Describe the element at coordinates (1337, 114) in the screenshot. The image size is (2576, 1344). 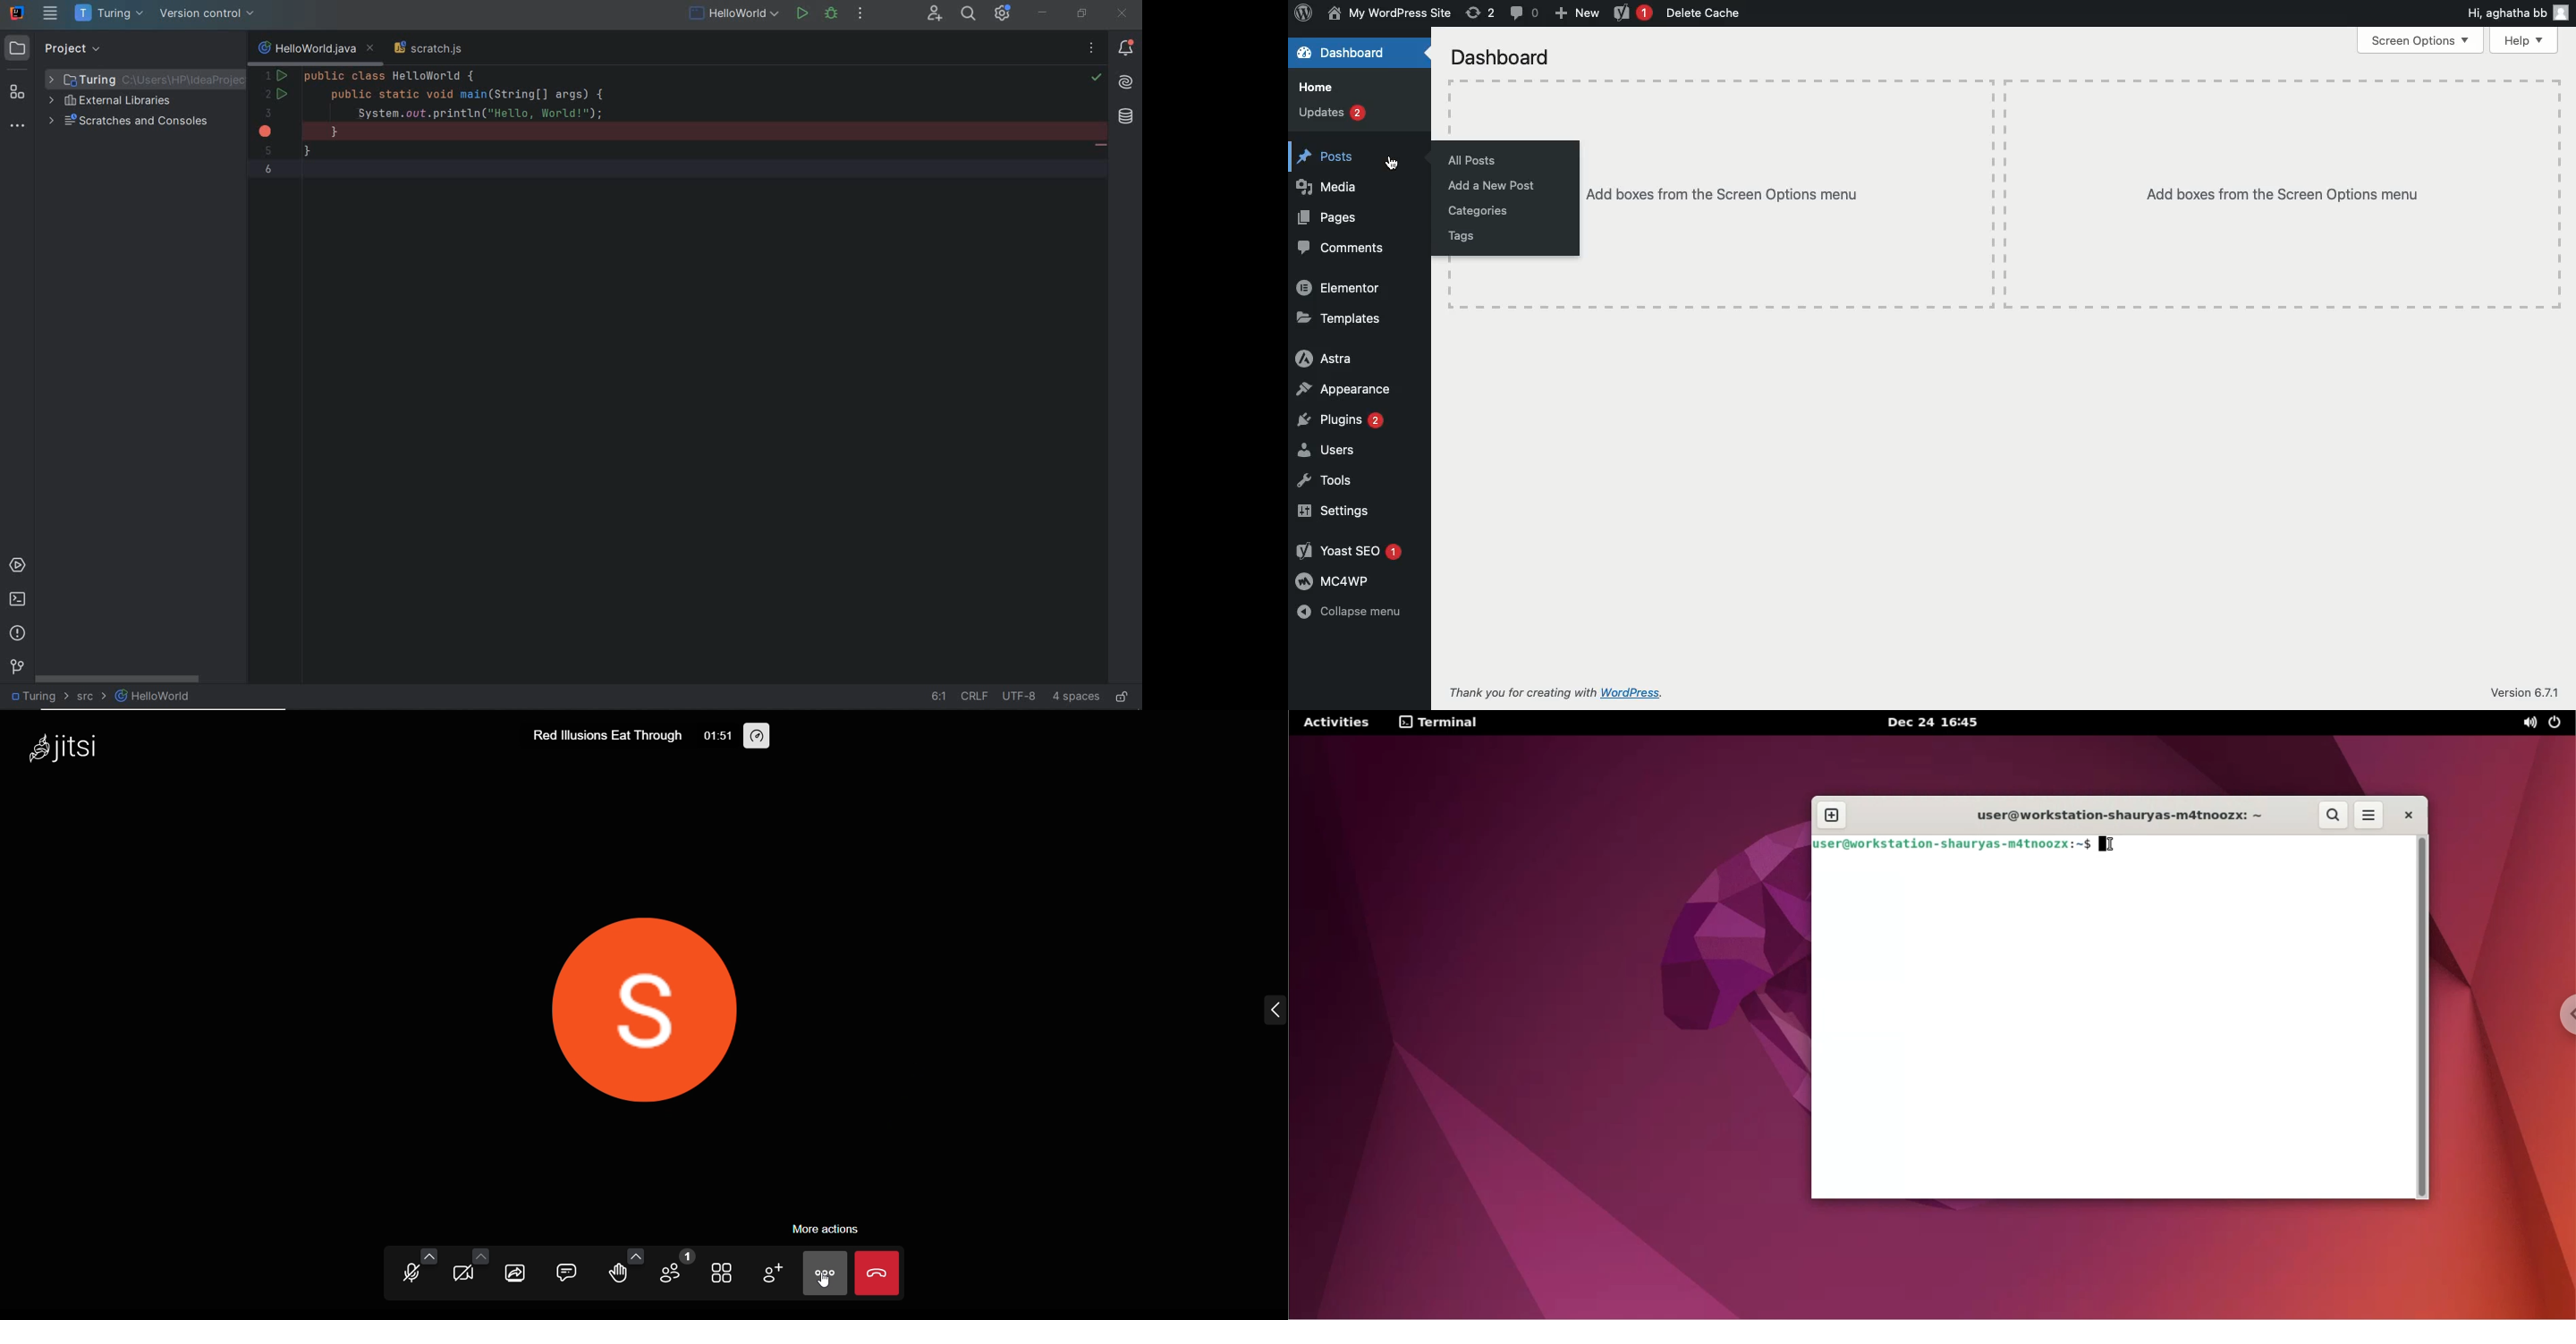
I see `Updates` at that location.